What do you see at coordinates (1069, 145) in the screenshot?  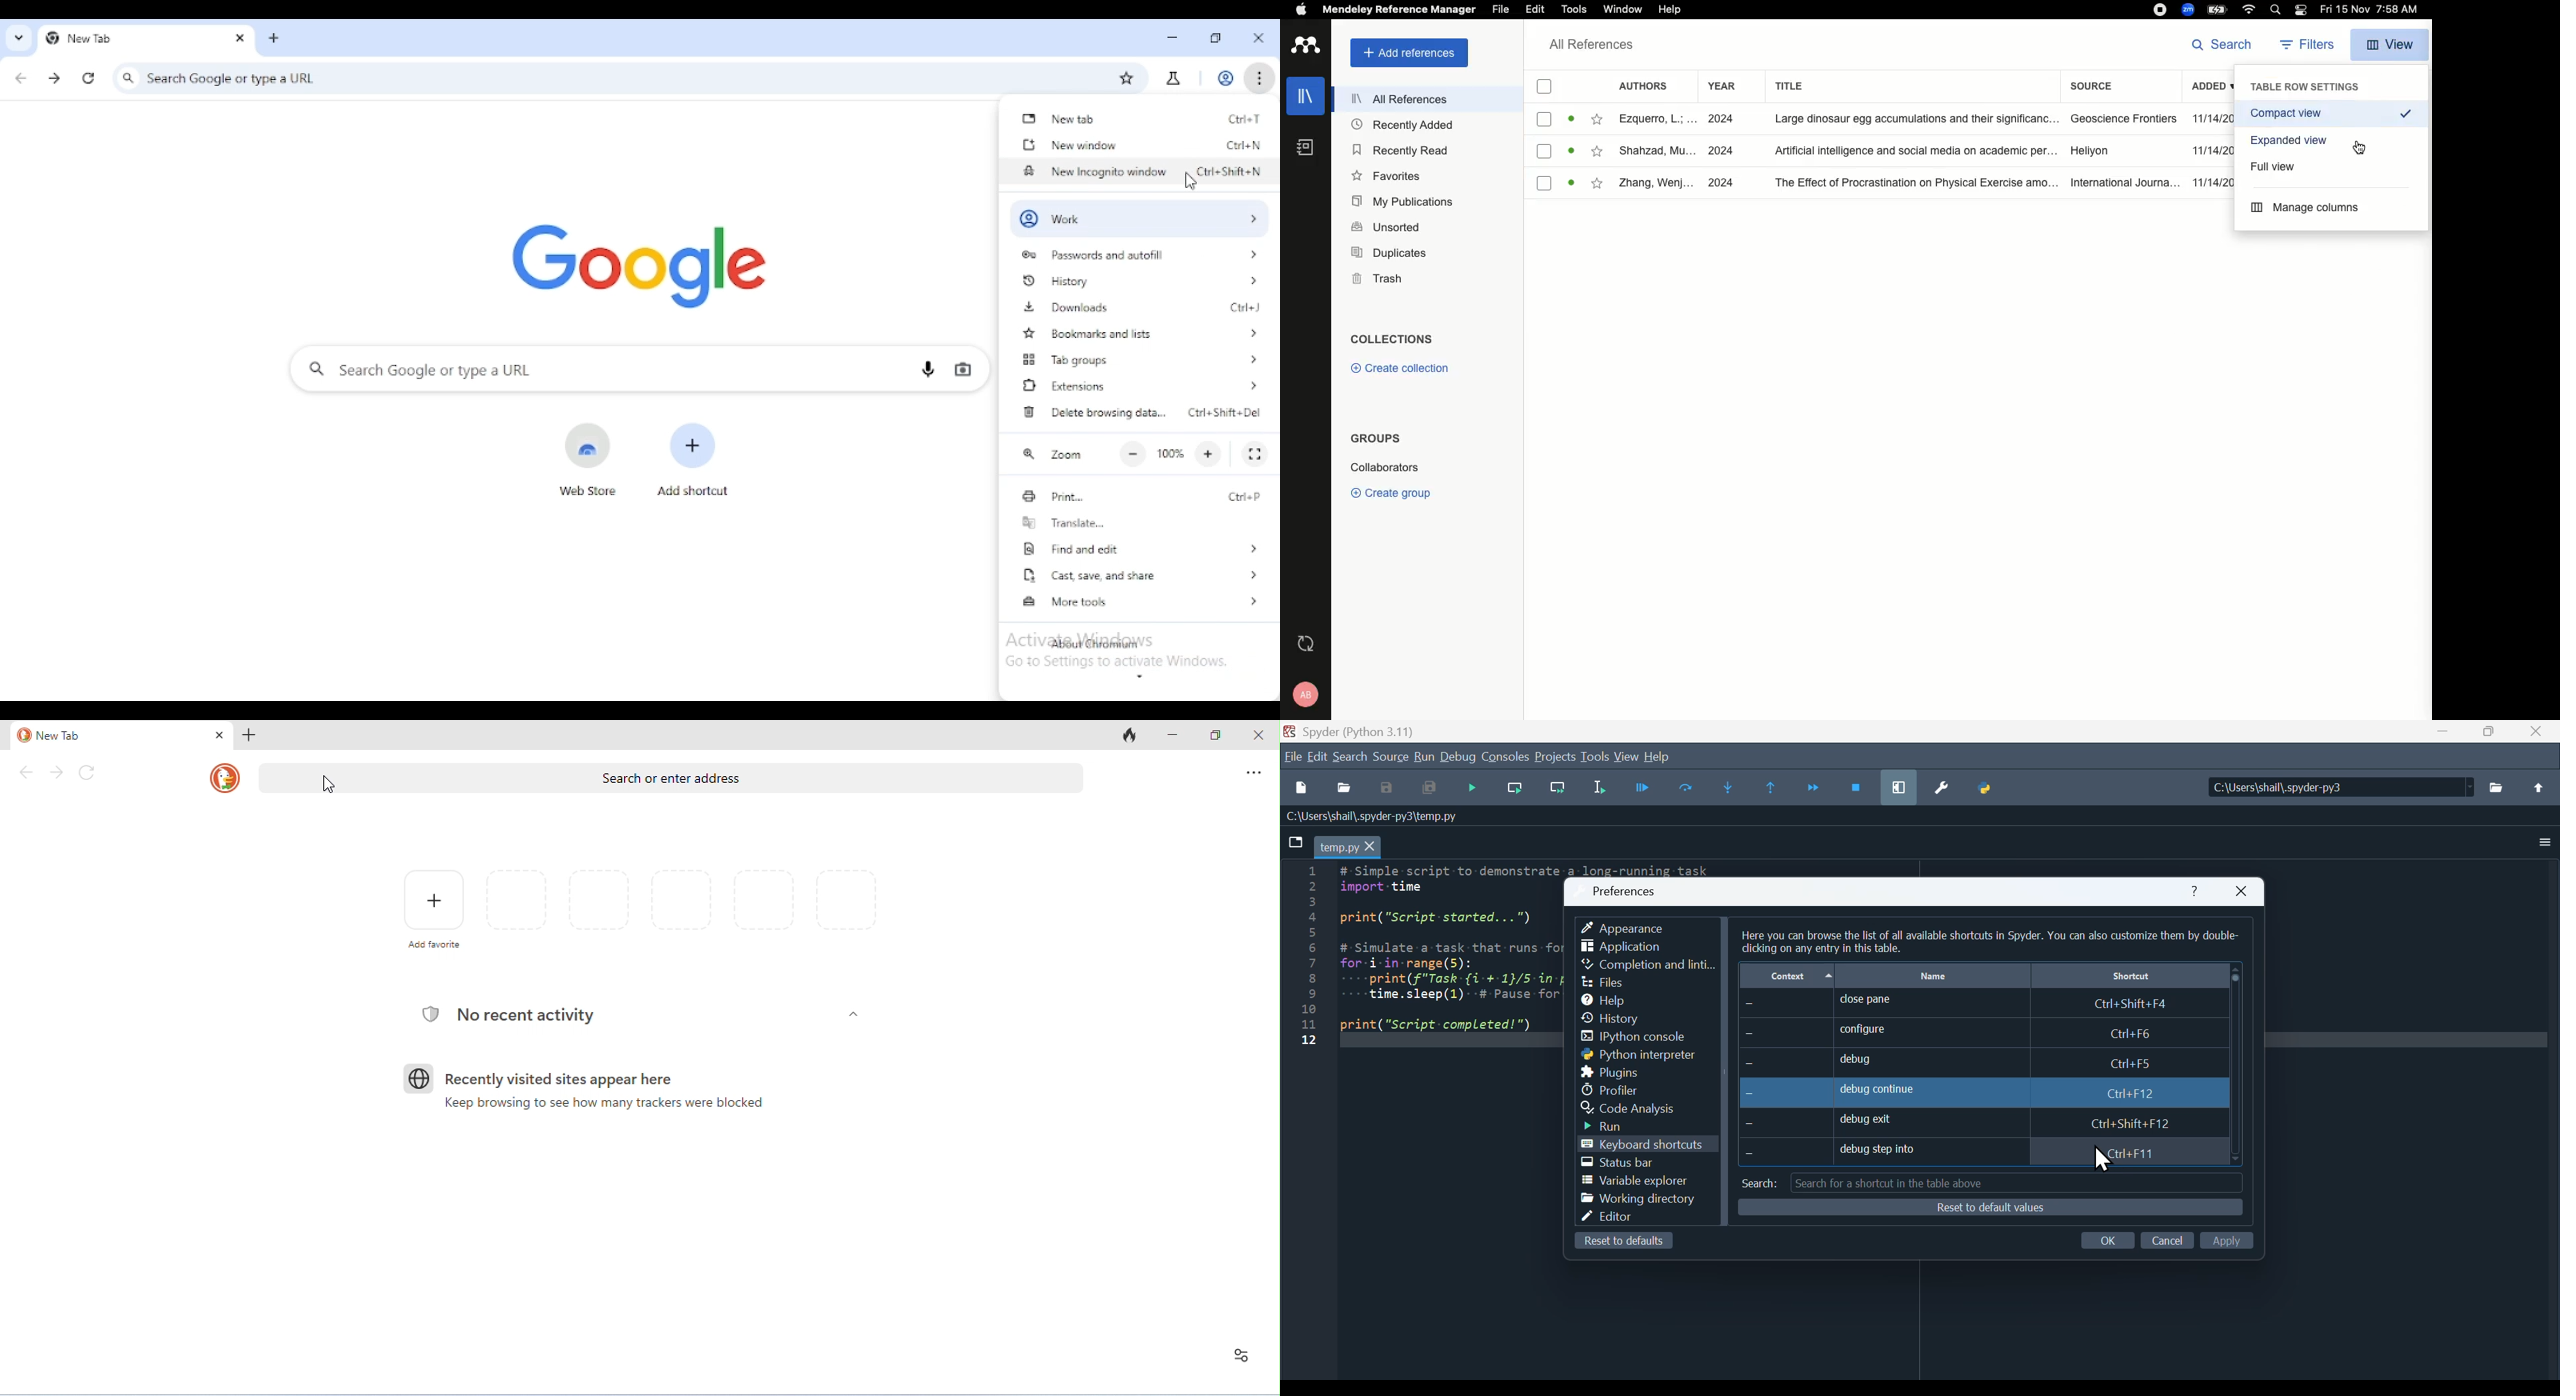 I see `new window` at bounding box center [1069, 145].